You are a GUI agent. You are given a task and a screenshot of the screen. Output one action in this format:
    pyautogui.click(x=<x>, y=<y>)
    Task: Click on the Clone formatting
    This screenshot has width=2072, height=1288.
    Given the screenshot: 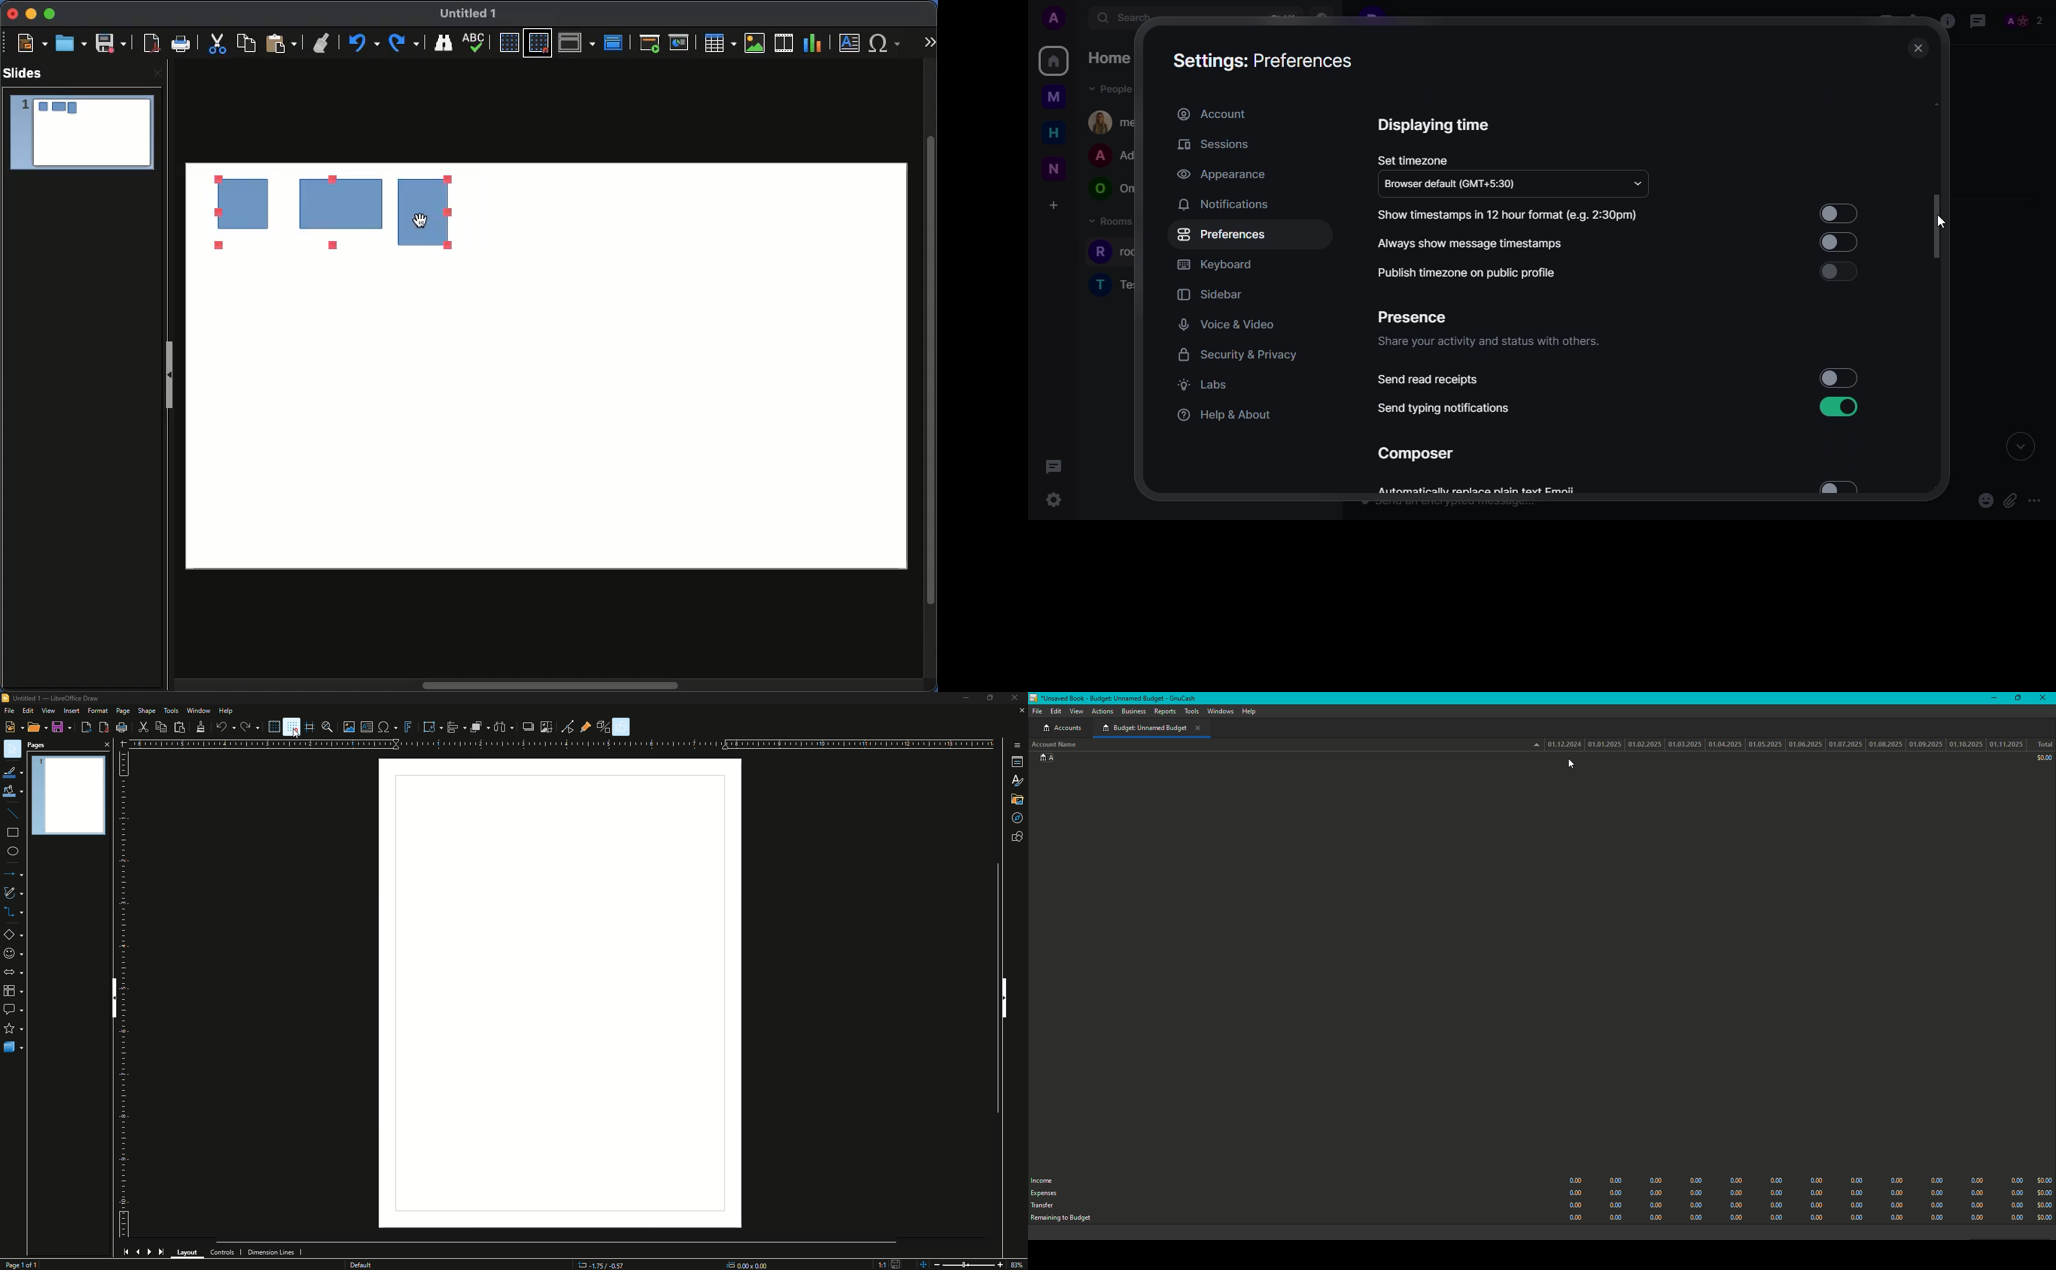 What is the action you would take?
    pyautogui.click(x=323, y=44)
    